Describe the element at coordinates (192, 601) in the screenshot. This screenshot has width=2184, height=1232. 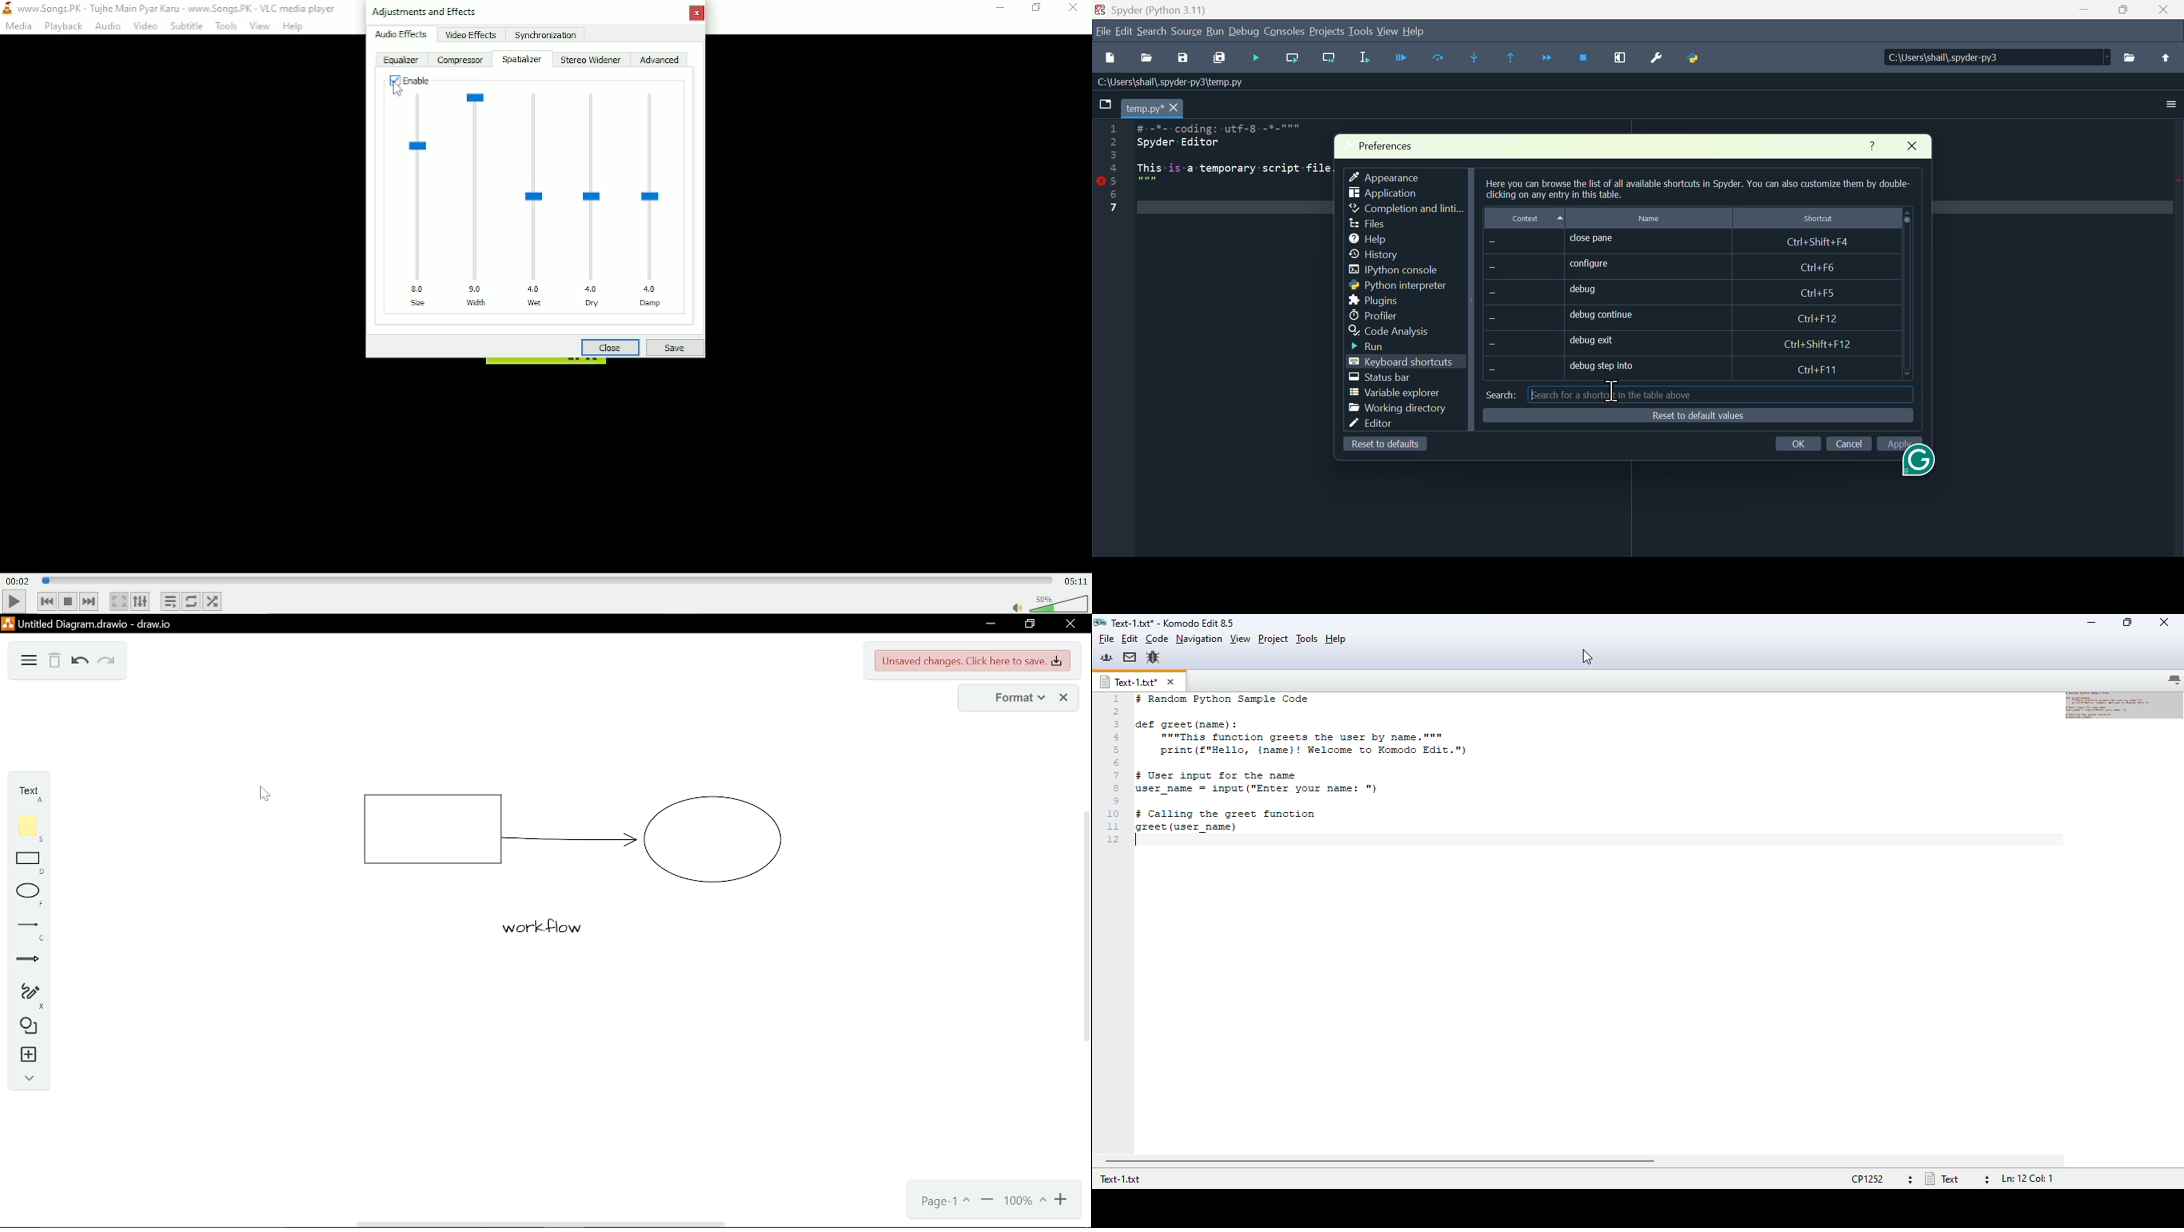
I see `Toggle between loop all, loop one and no loop` at that location.